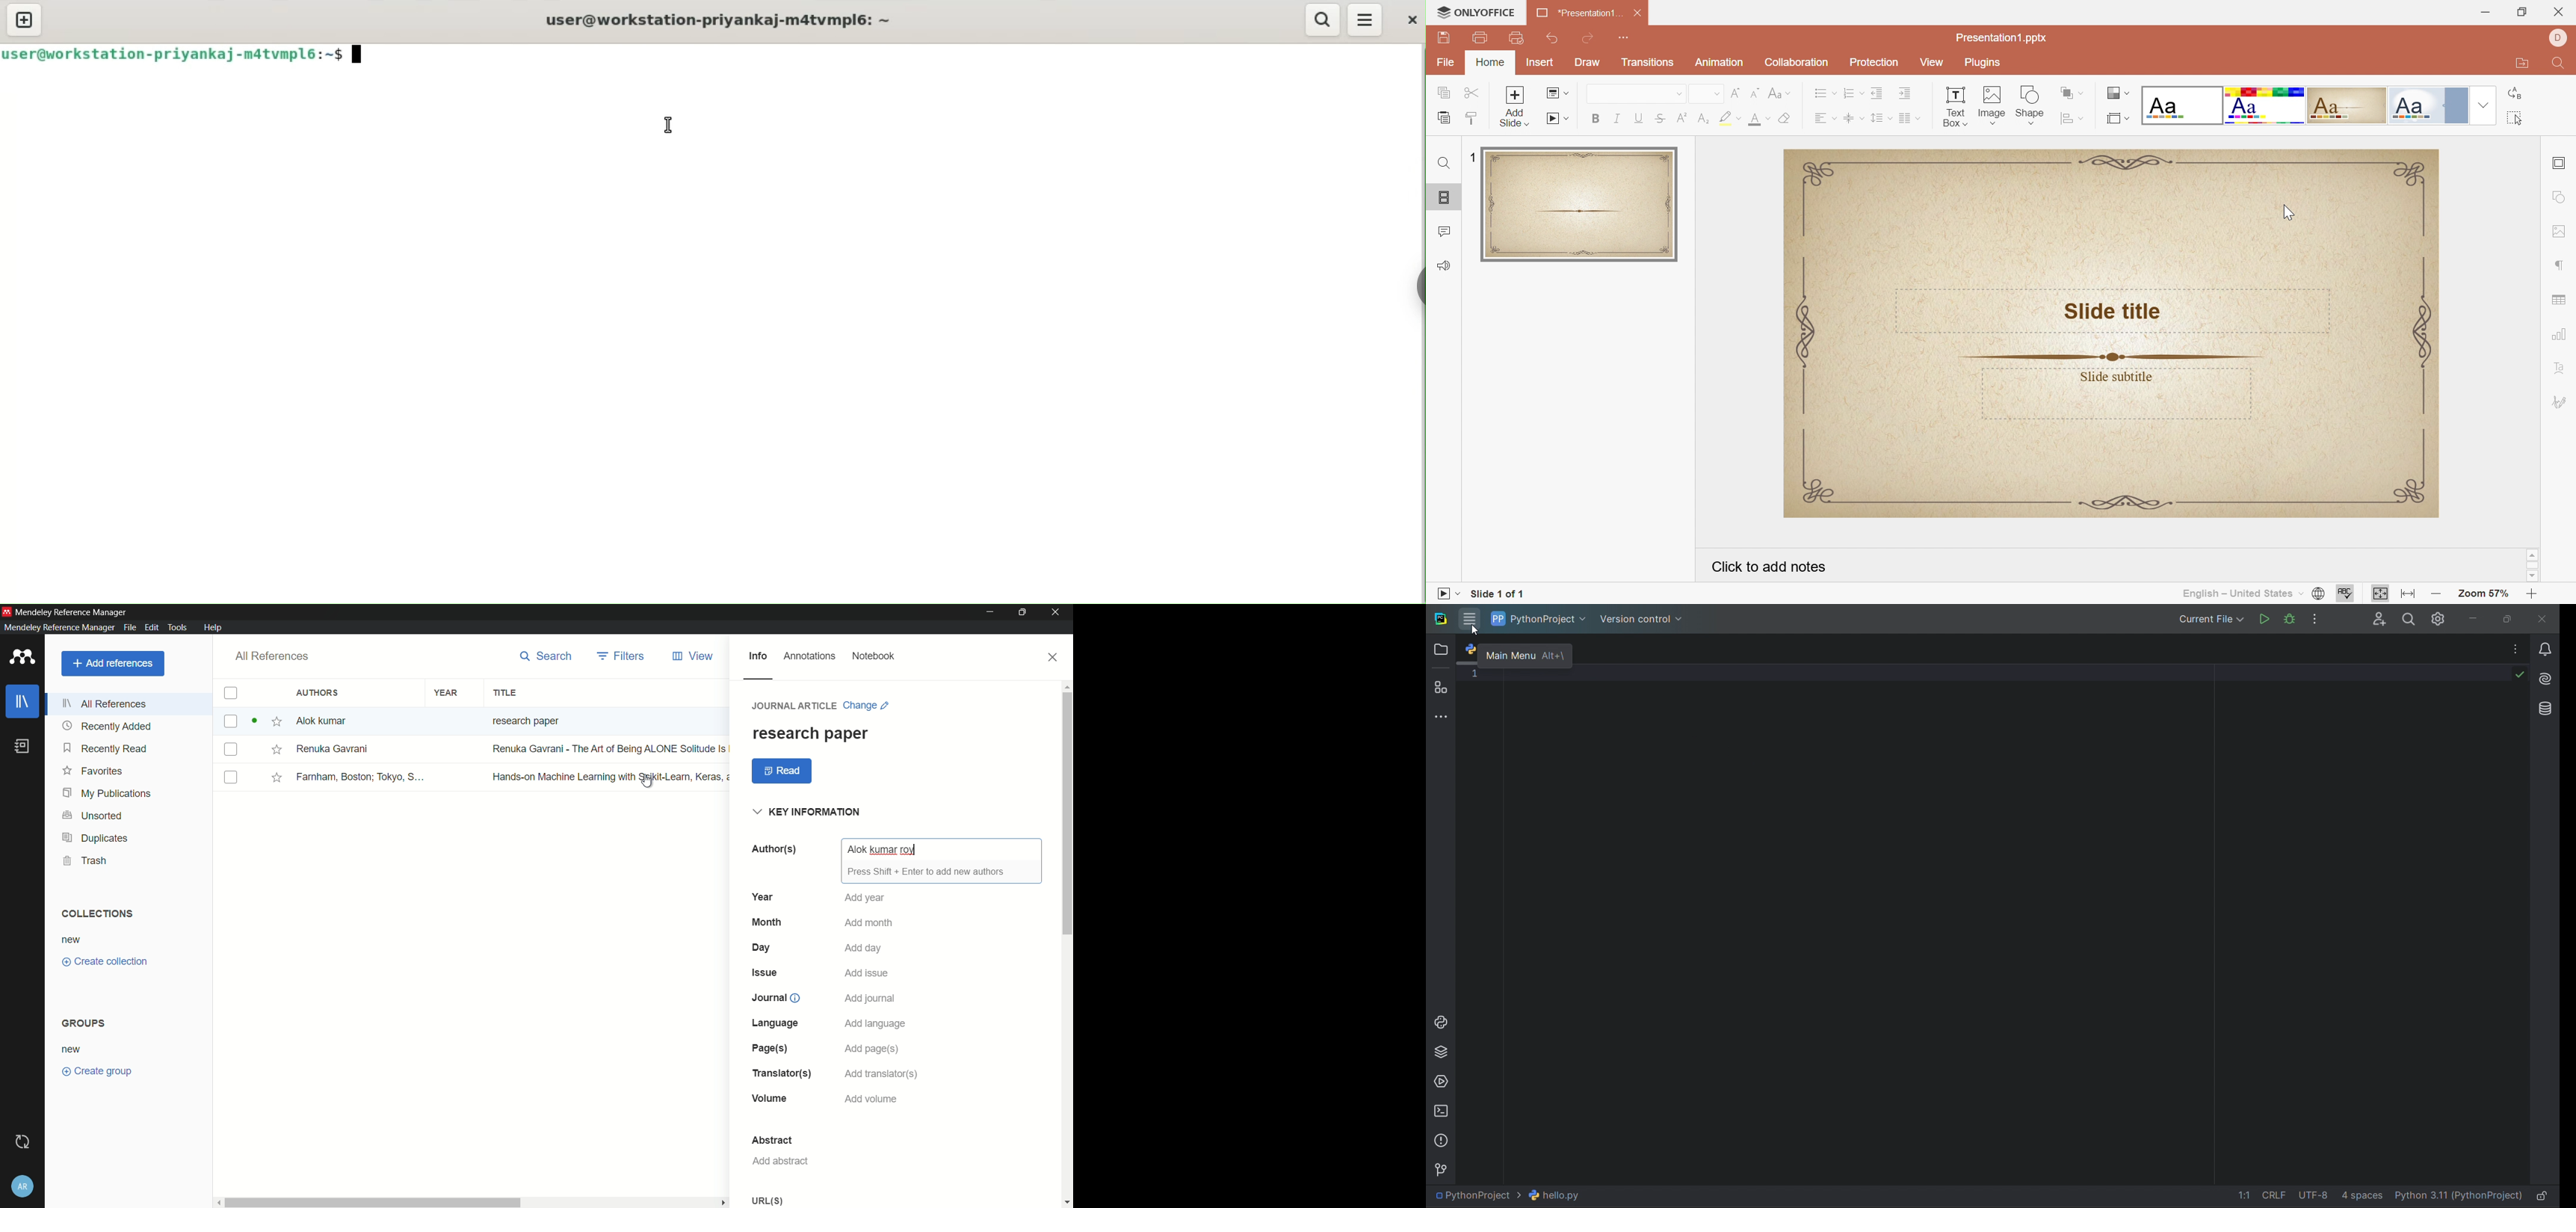 The width and height of the screenshot is (2576, 1232). What do you see at coordinates (25, 1141) in the screenshot?
I see `sync` at bounding box center [25, 1141].